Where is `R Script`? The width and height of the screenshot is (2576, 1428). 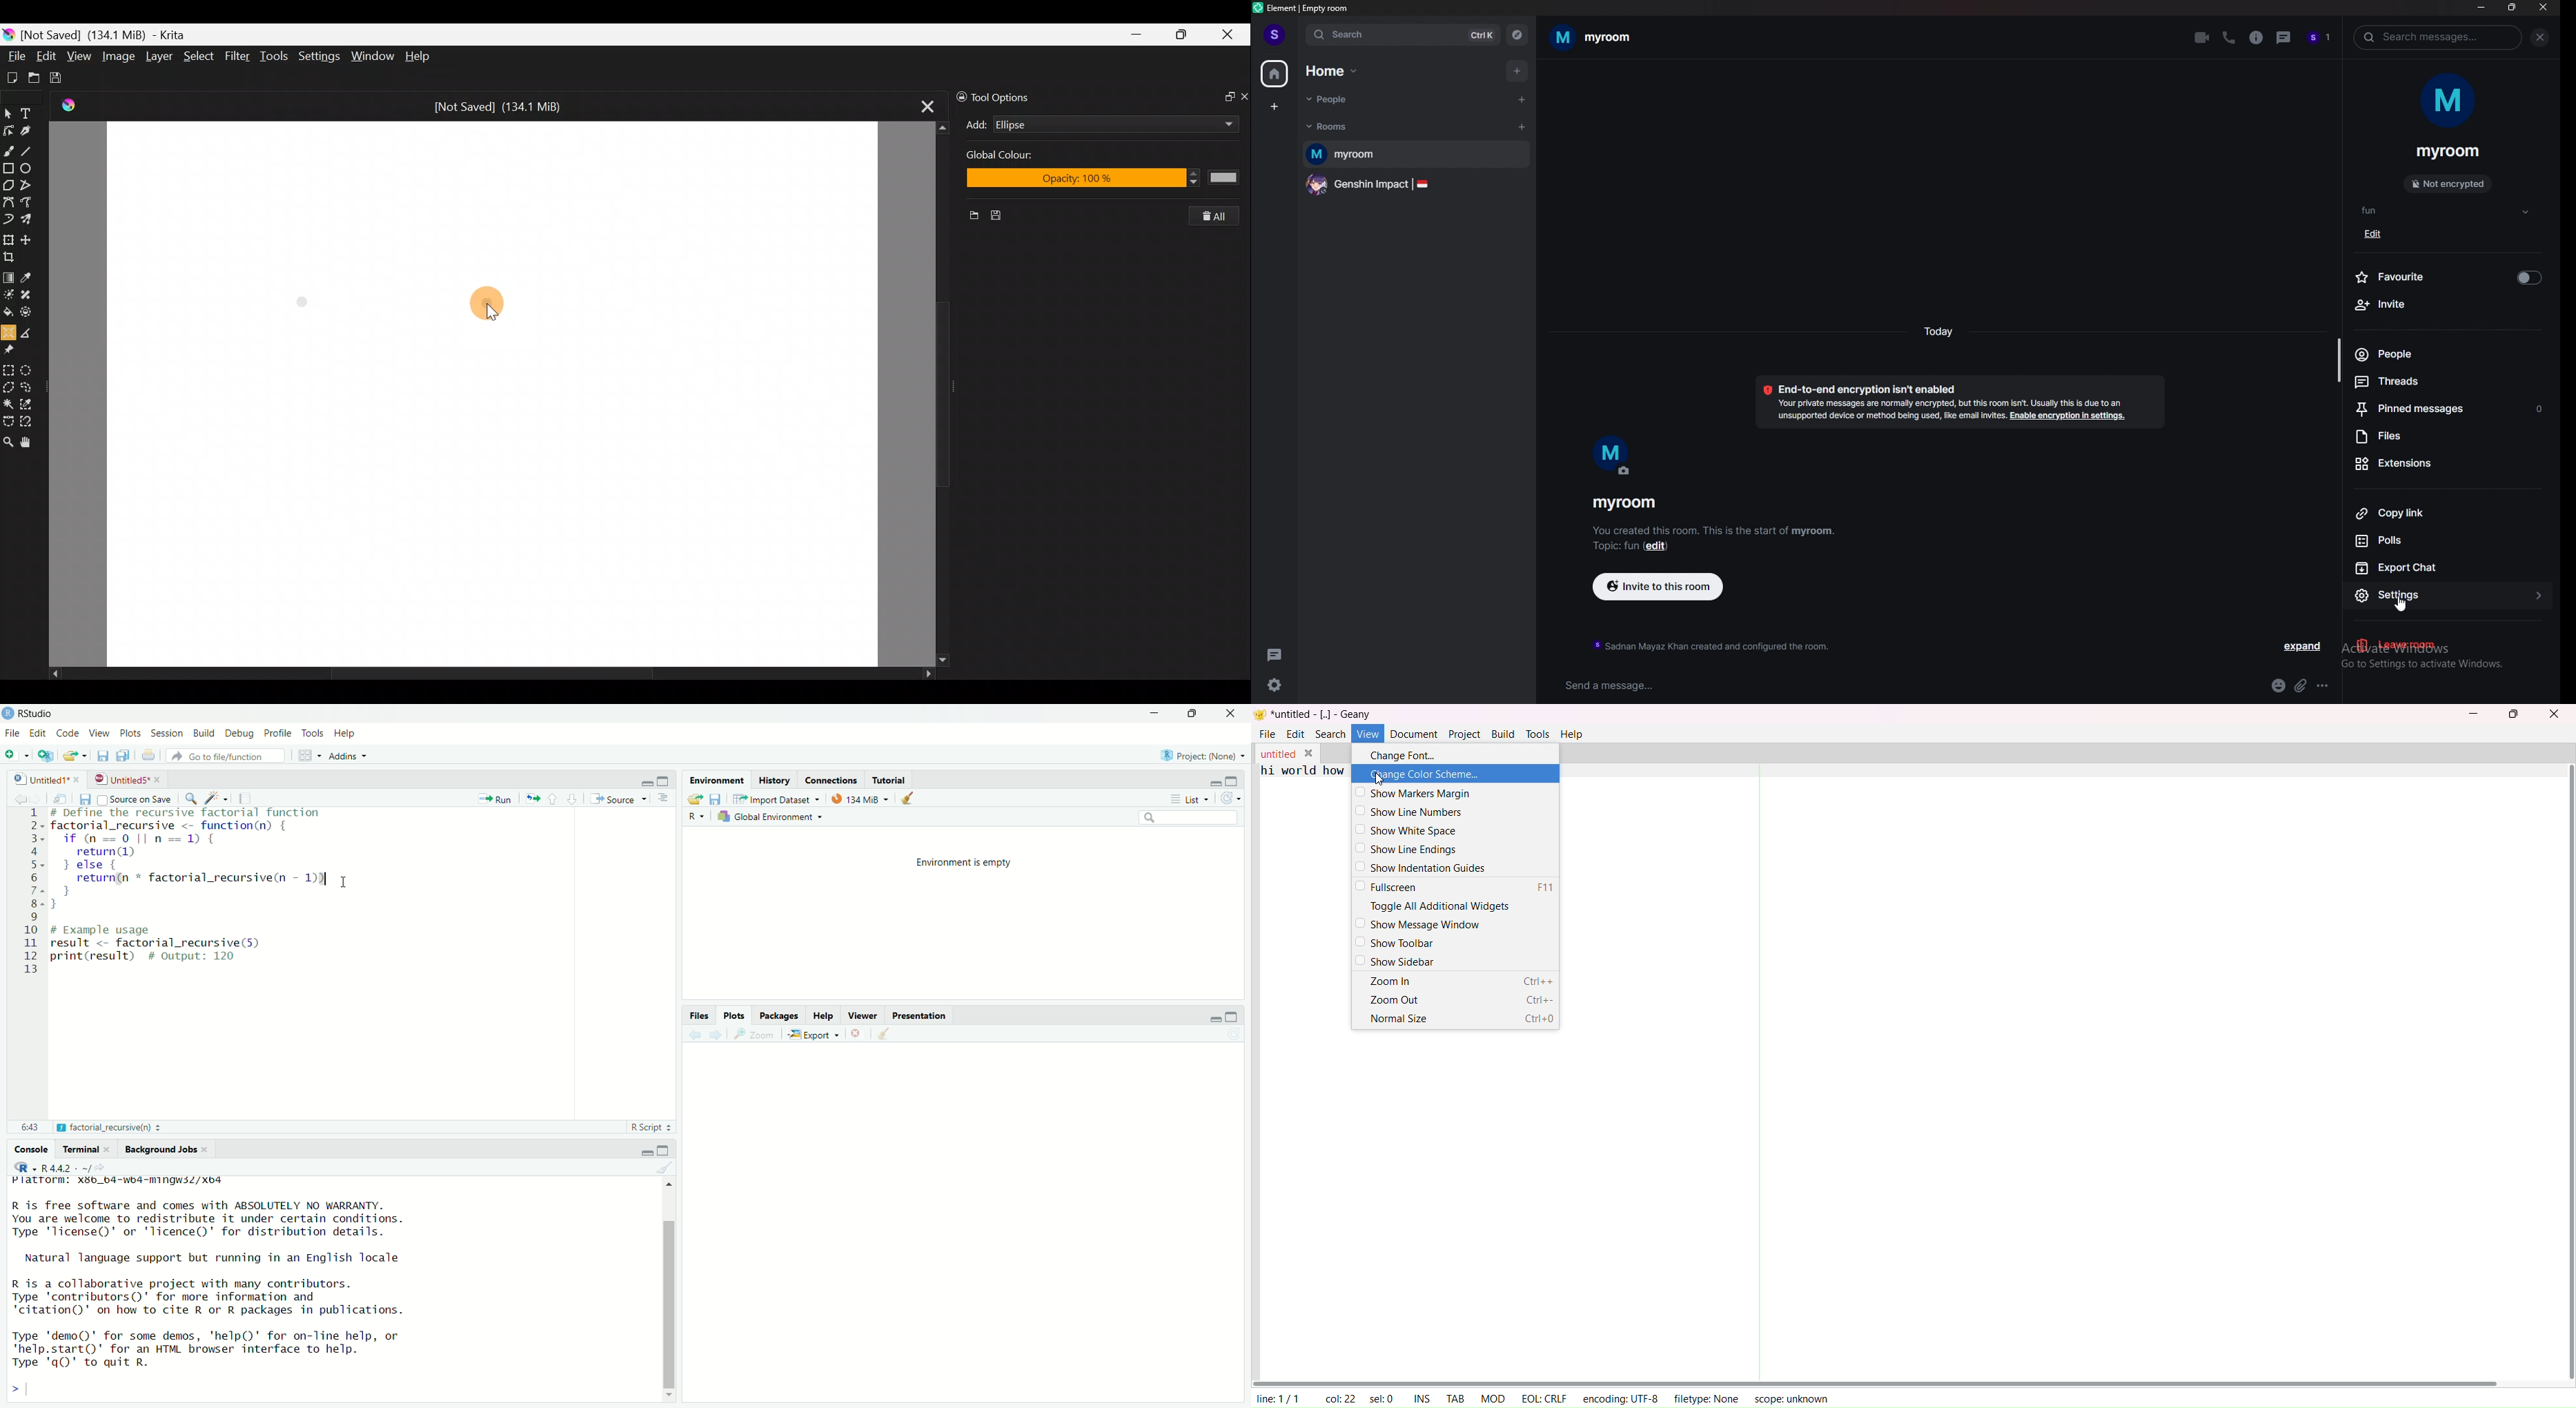
R Script is located at coordinates (650, 1127).